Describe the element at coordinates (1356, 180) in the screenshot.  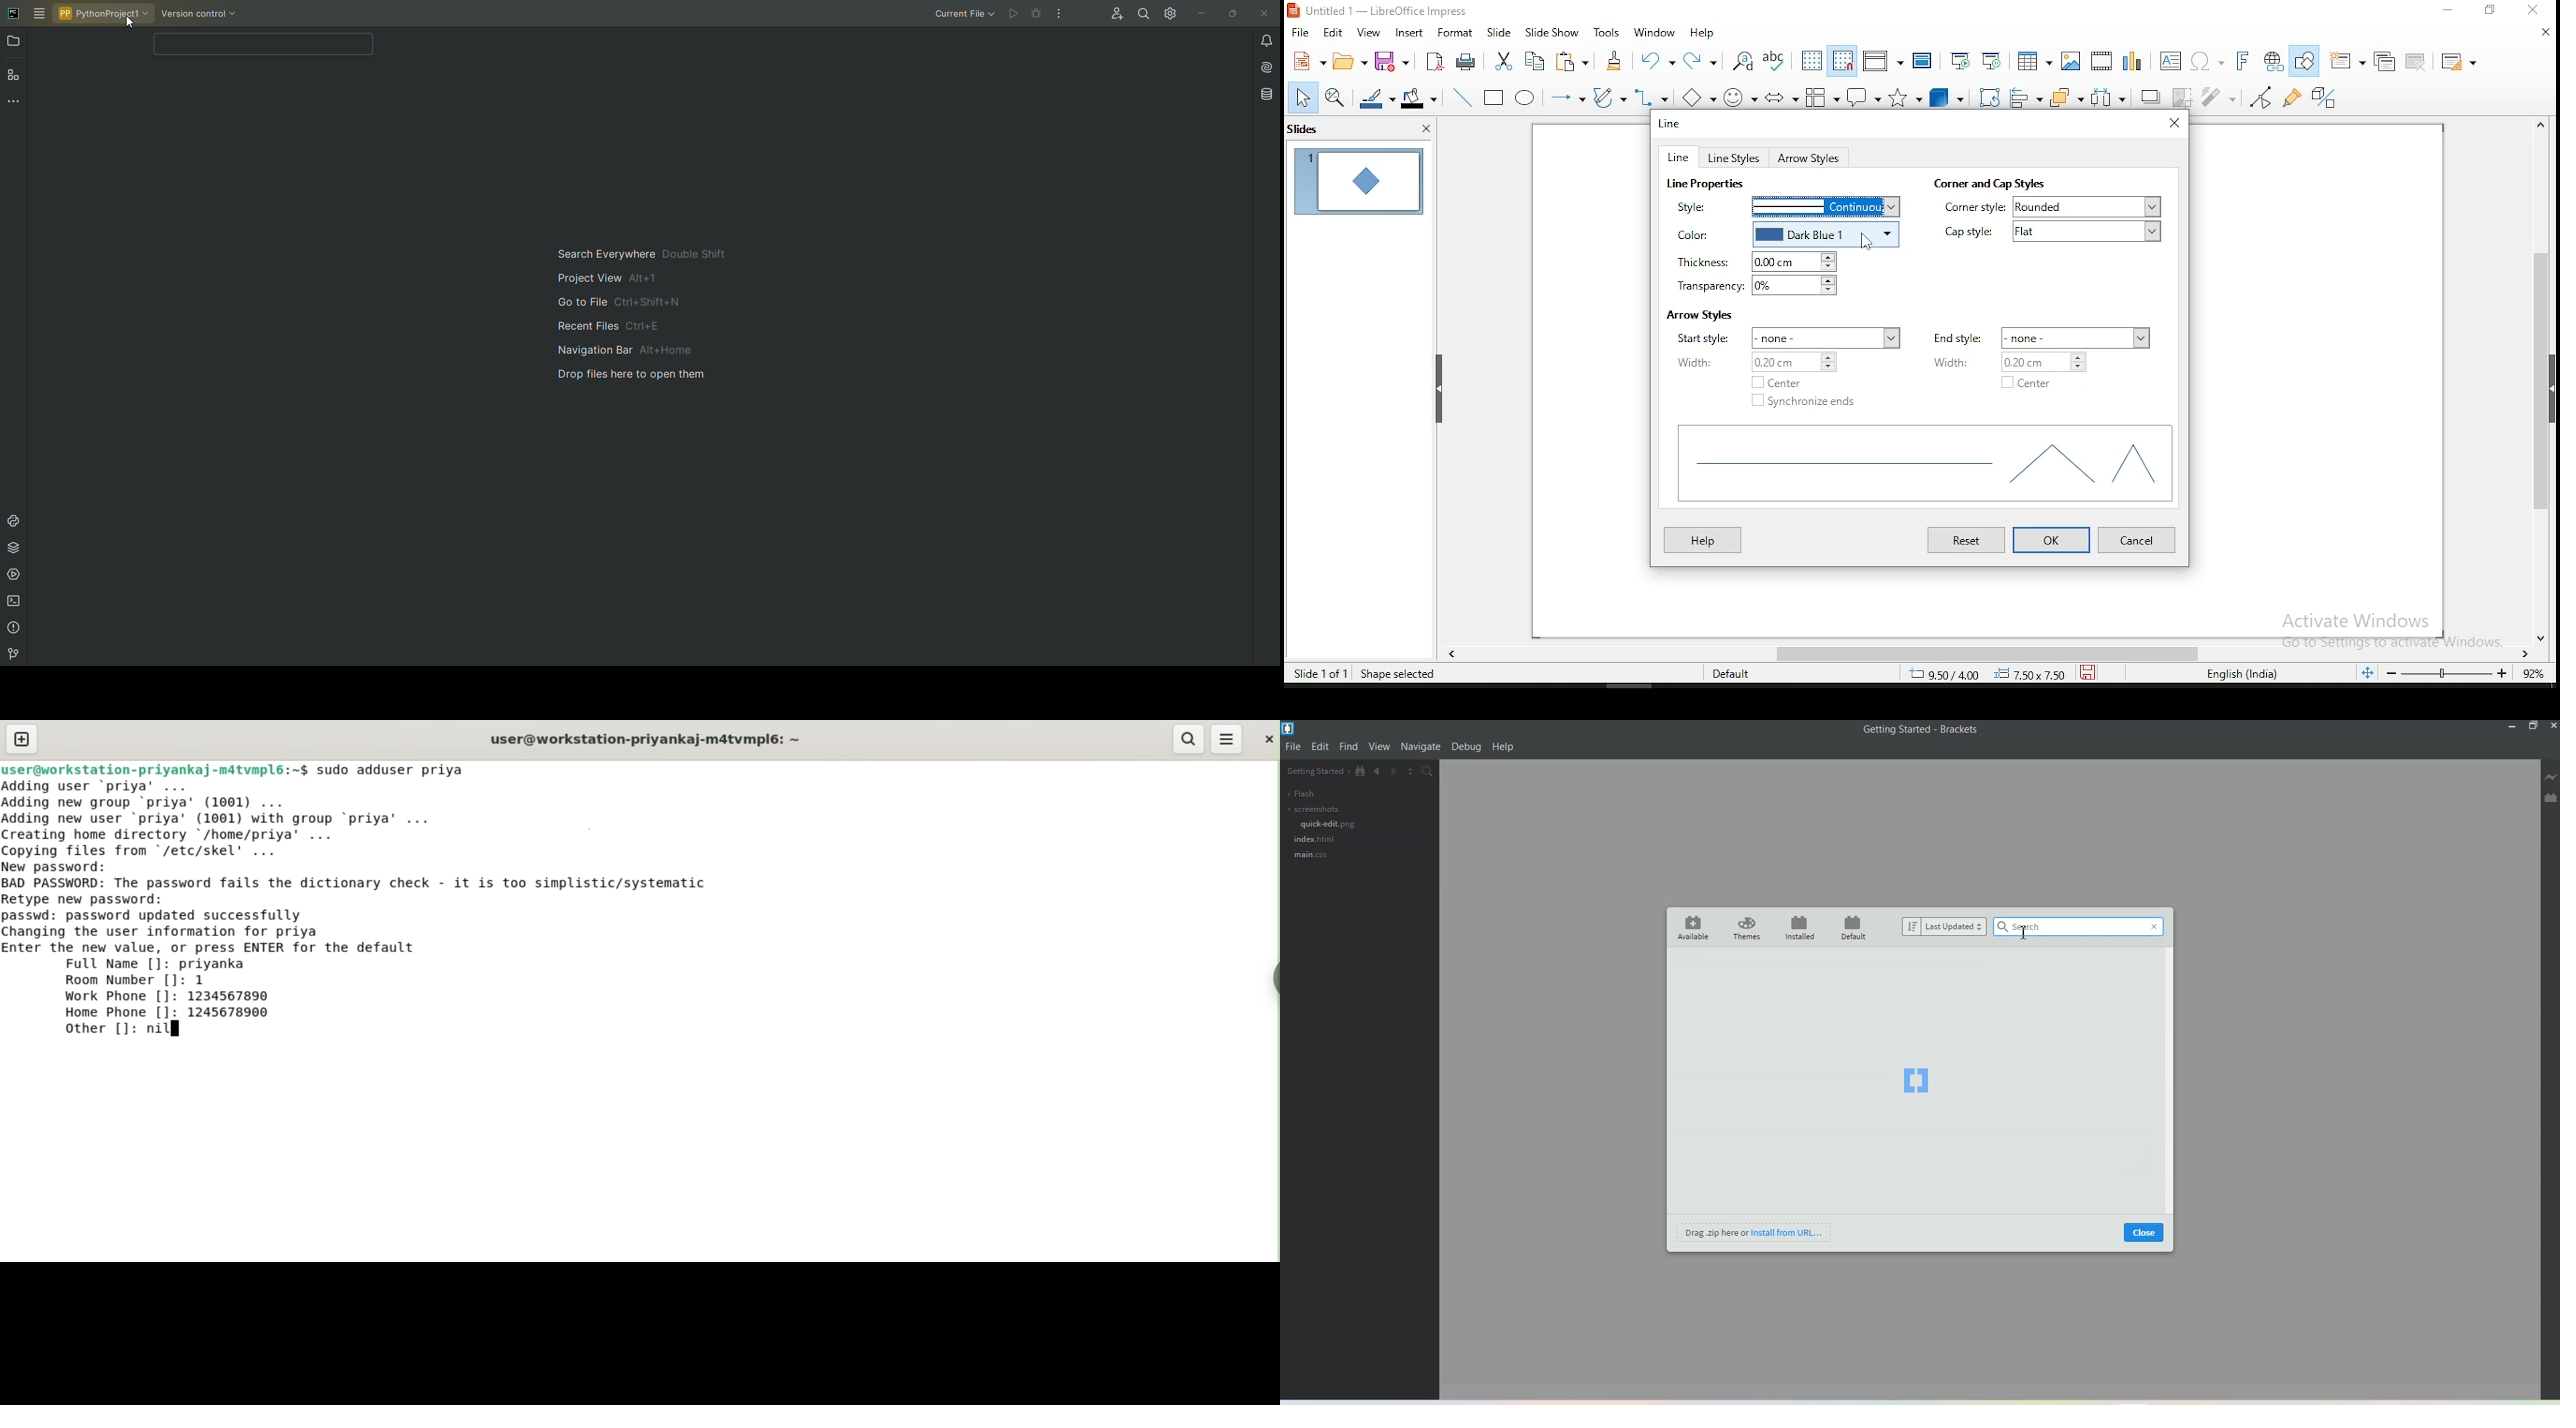
I see `slide 1` at that location.